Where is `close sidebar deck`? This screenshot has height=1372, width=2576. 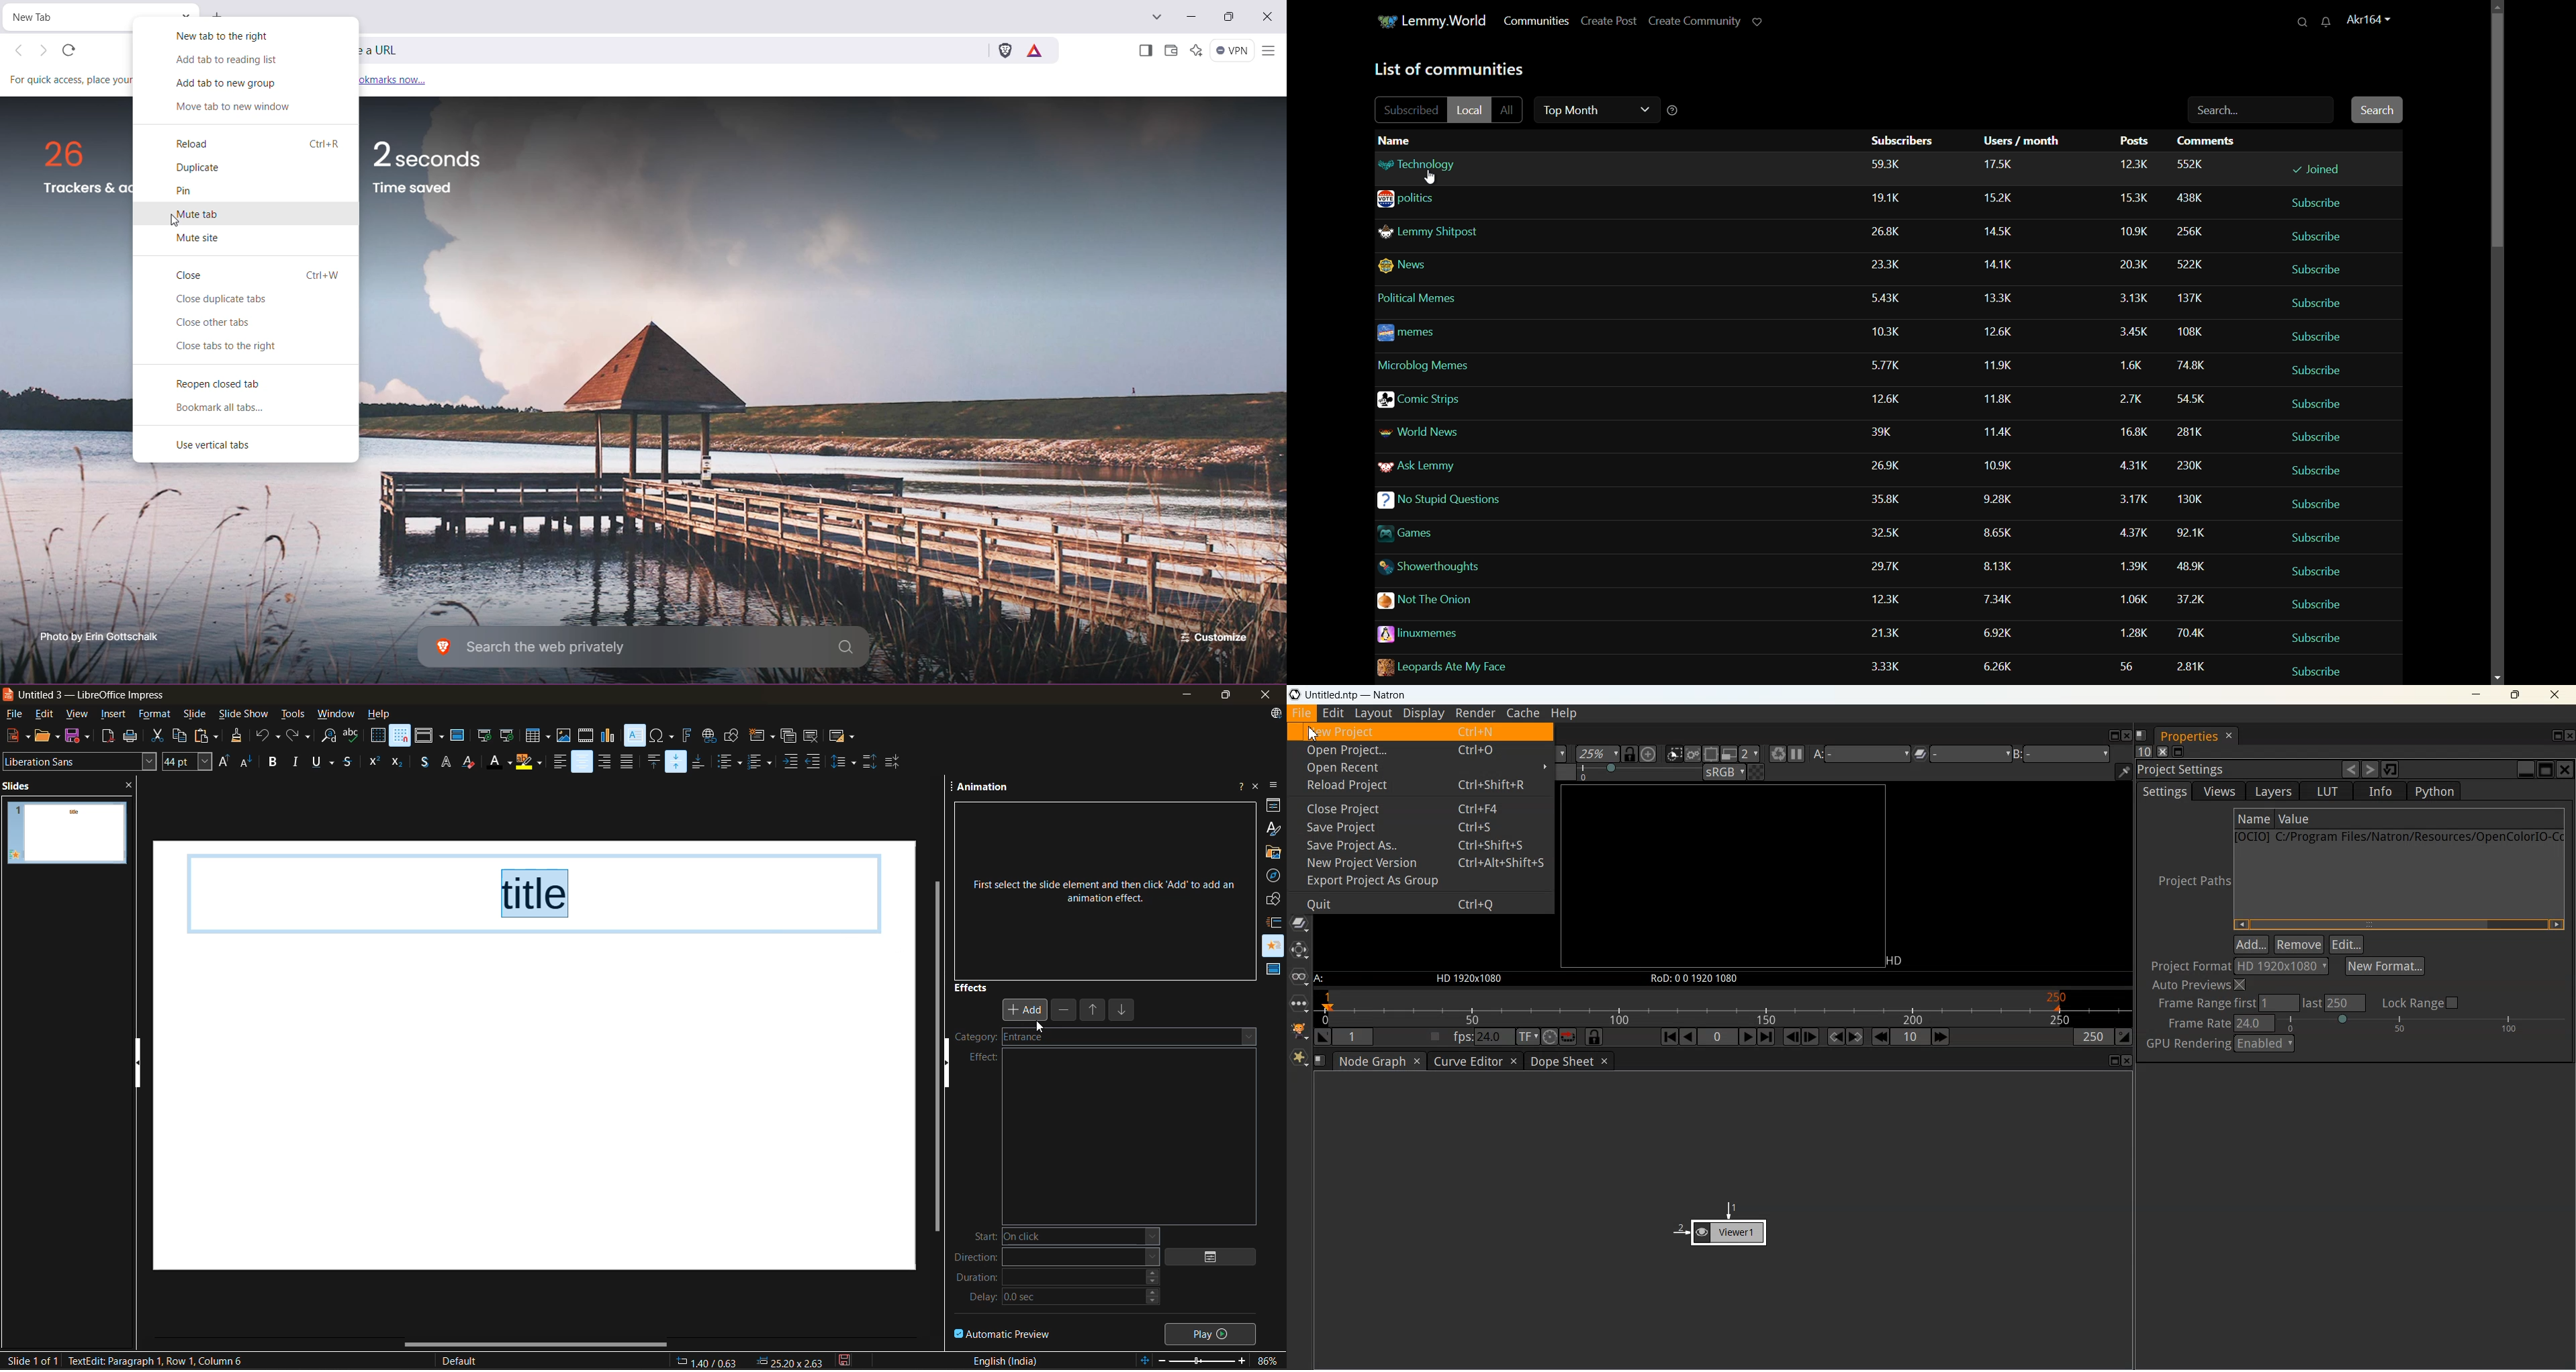
close sidebar deck is located at coordinates (1257, 785).